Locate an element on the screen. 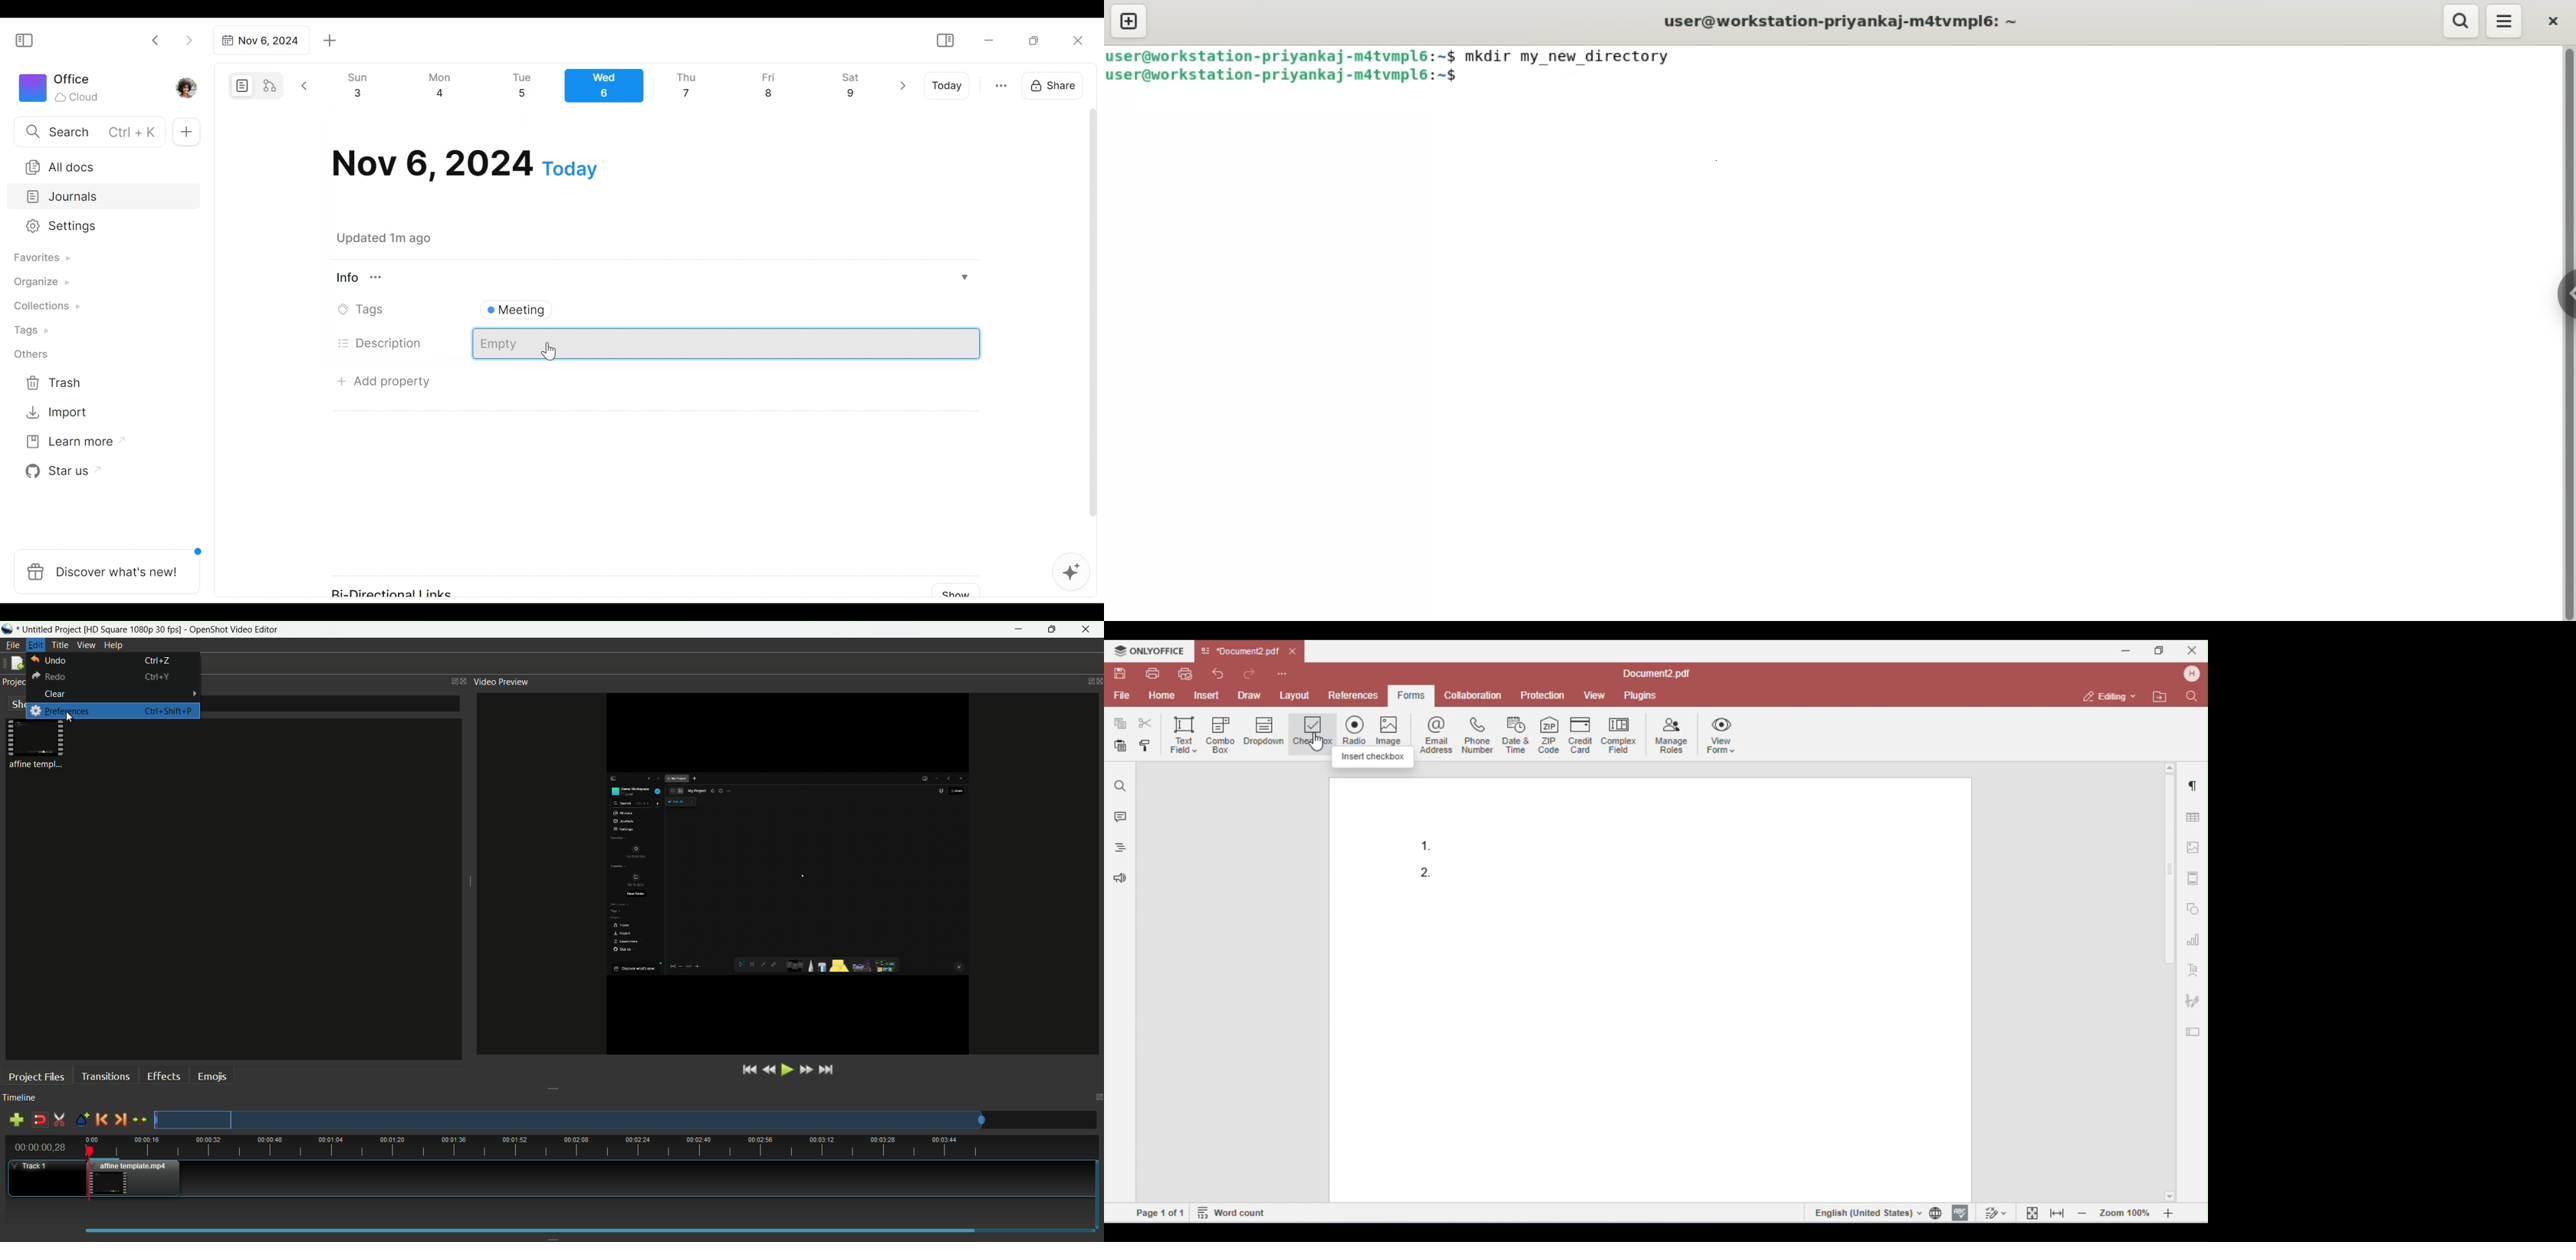  Click to go back is located at coordinates (156, 39).